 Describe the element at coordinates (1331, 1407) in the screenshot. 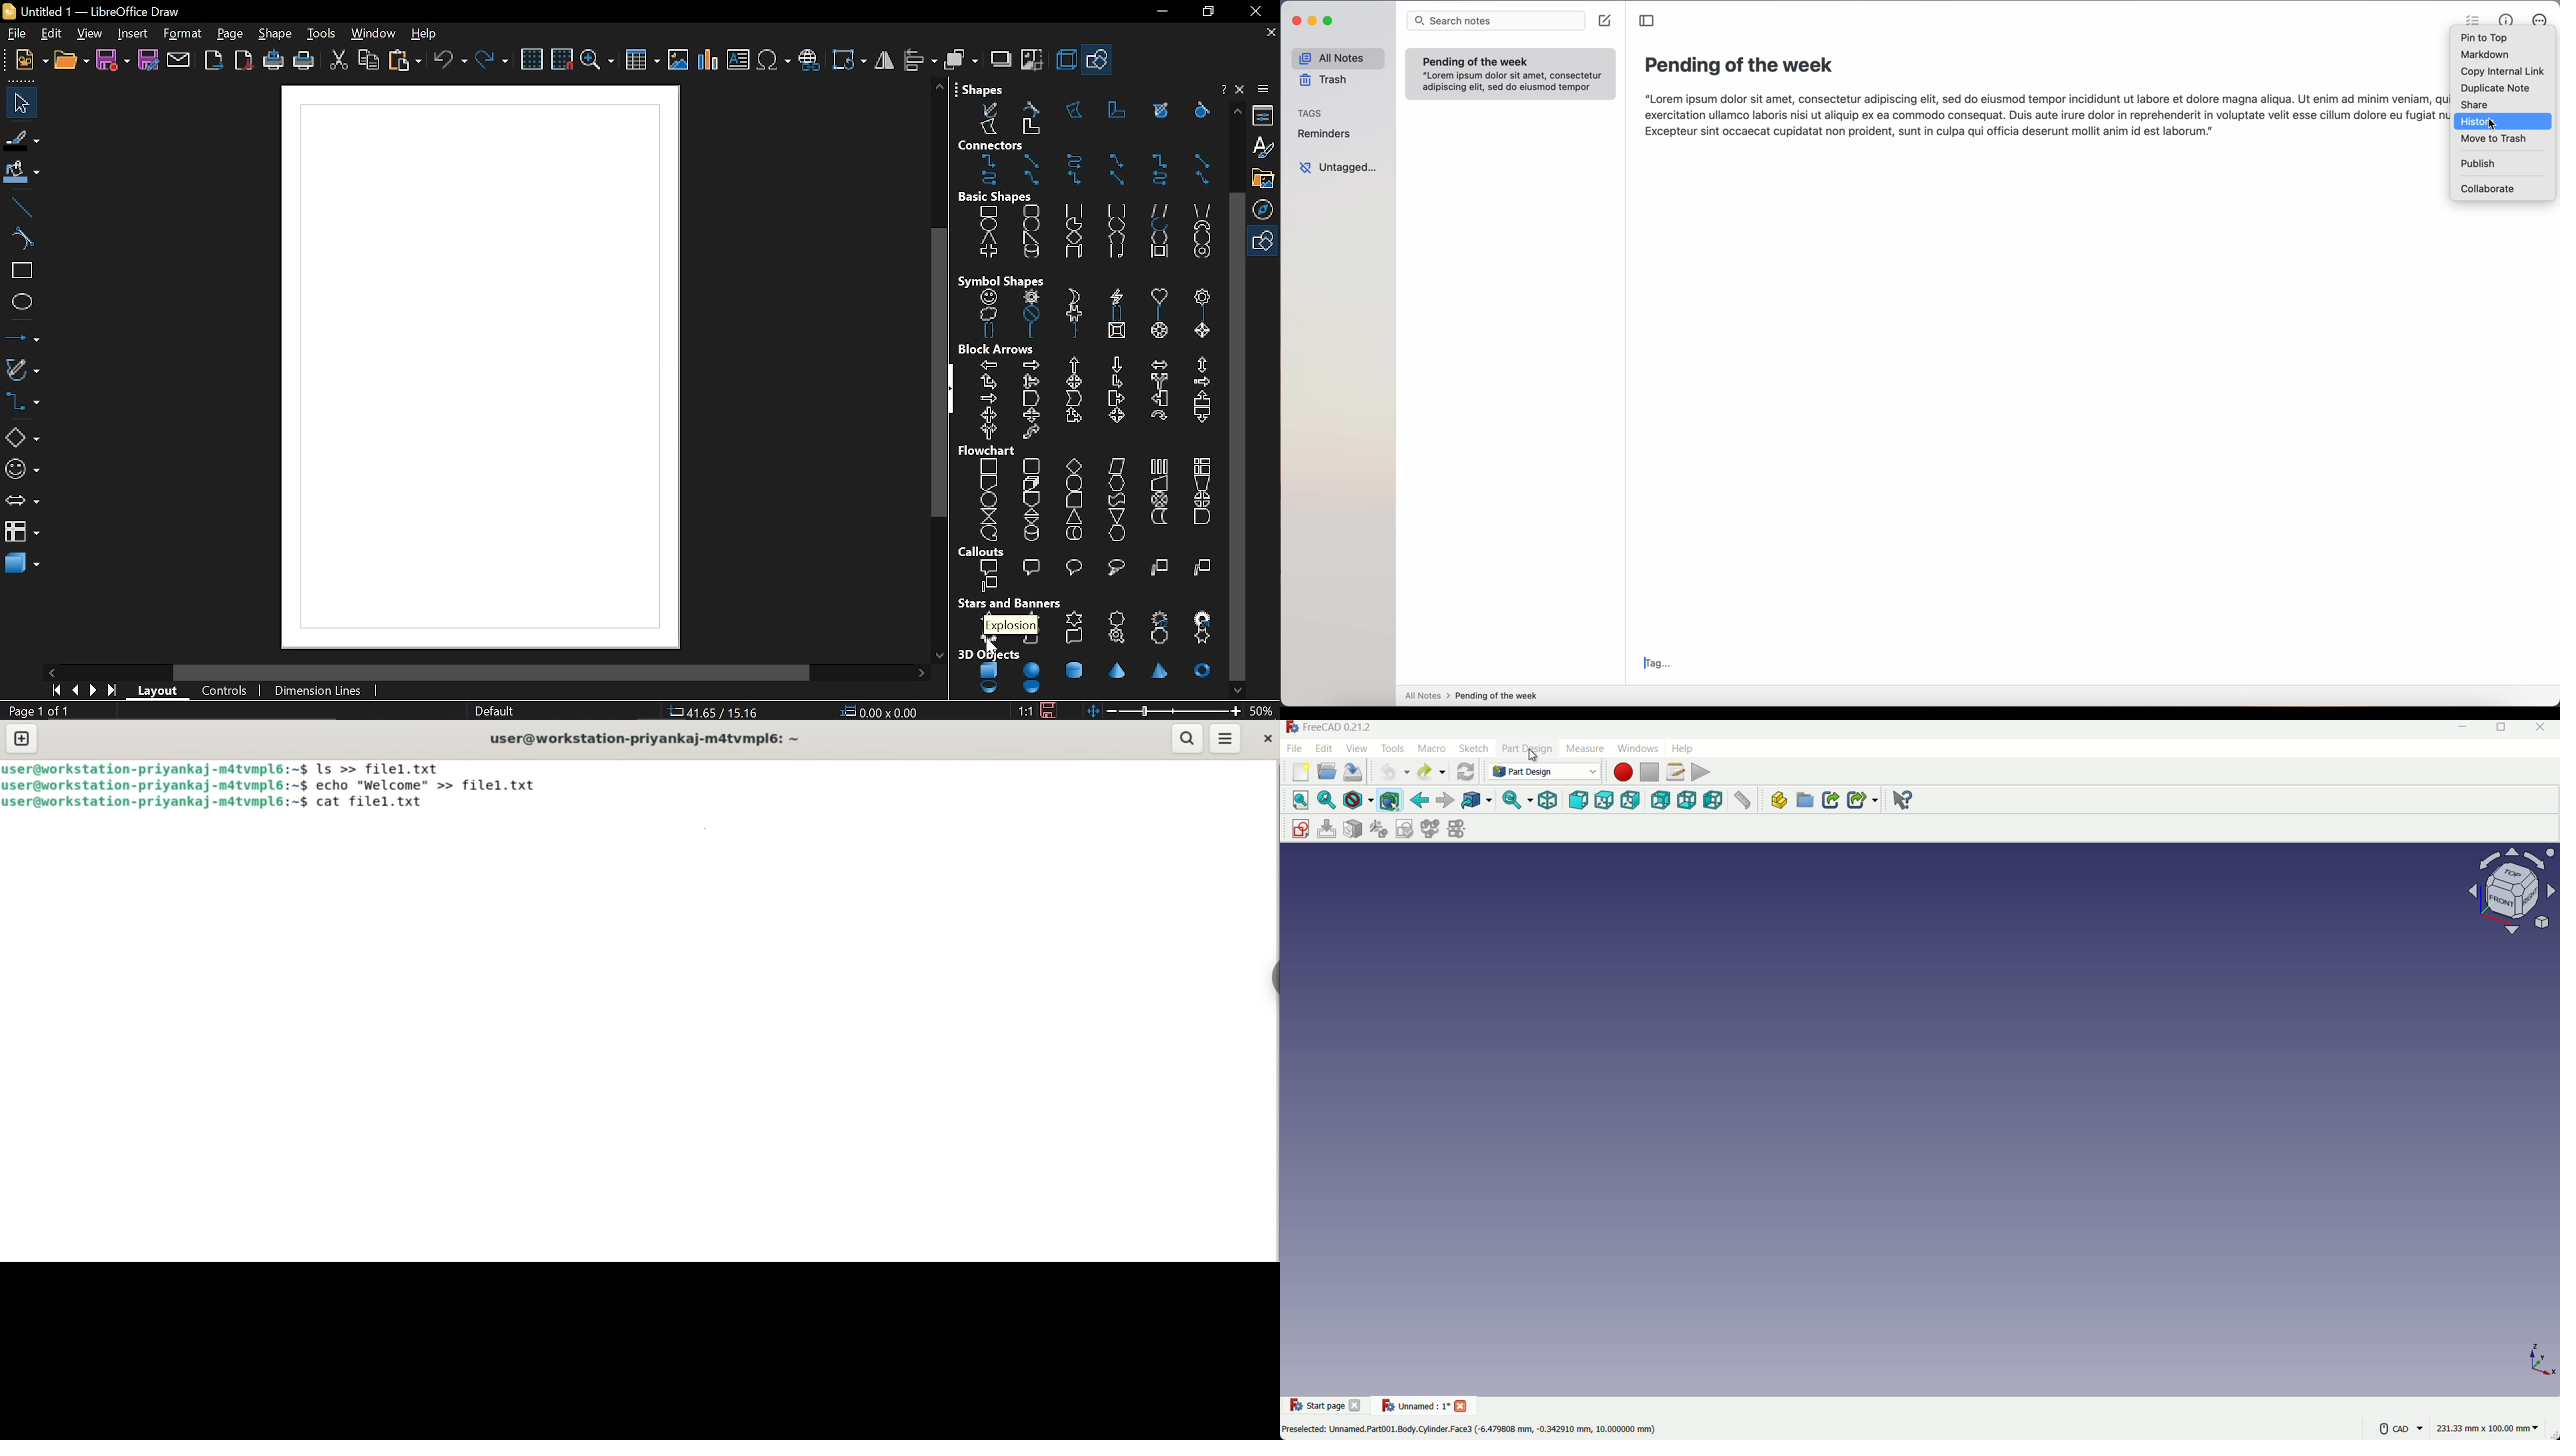

I see `start page` at that location.